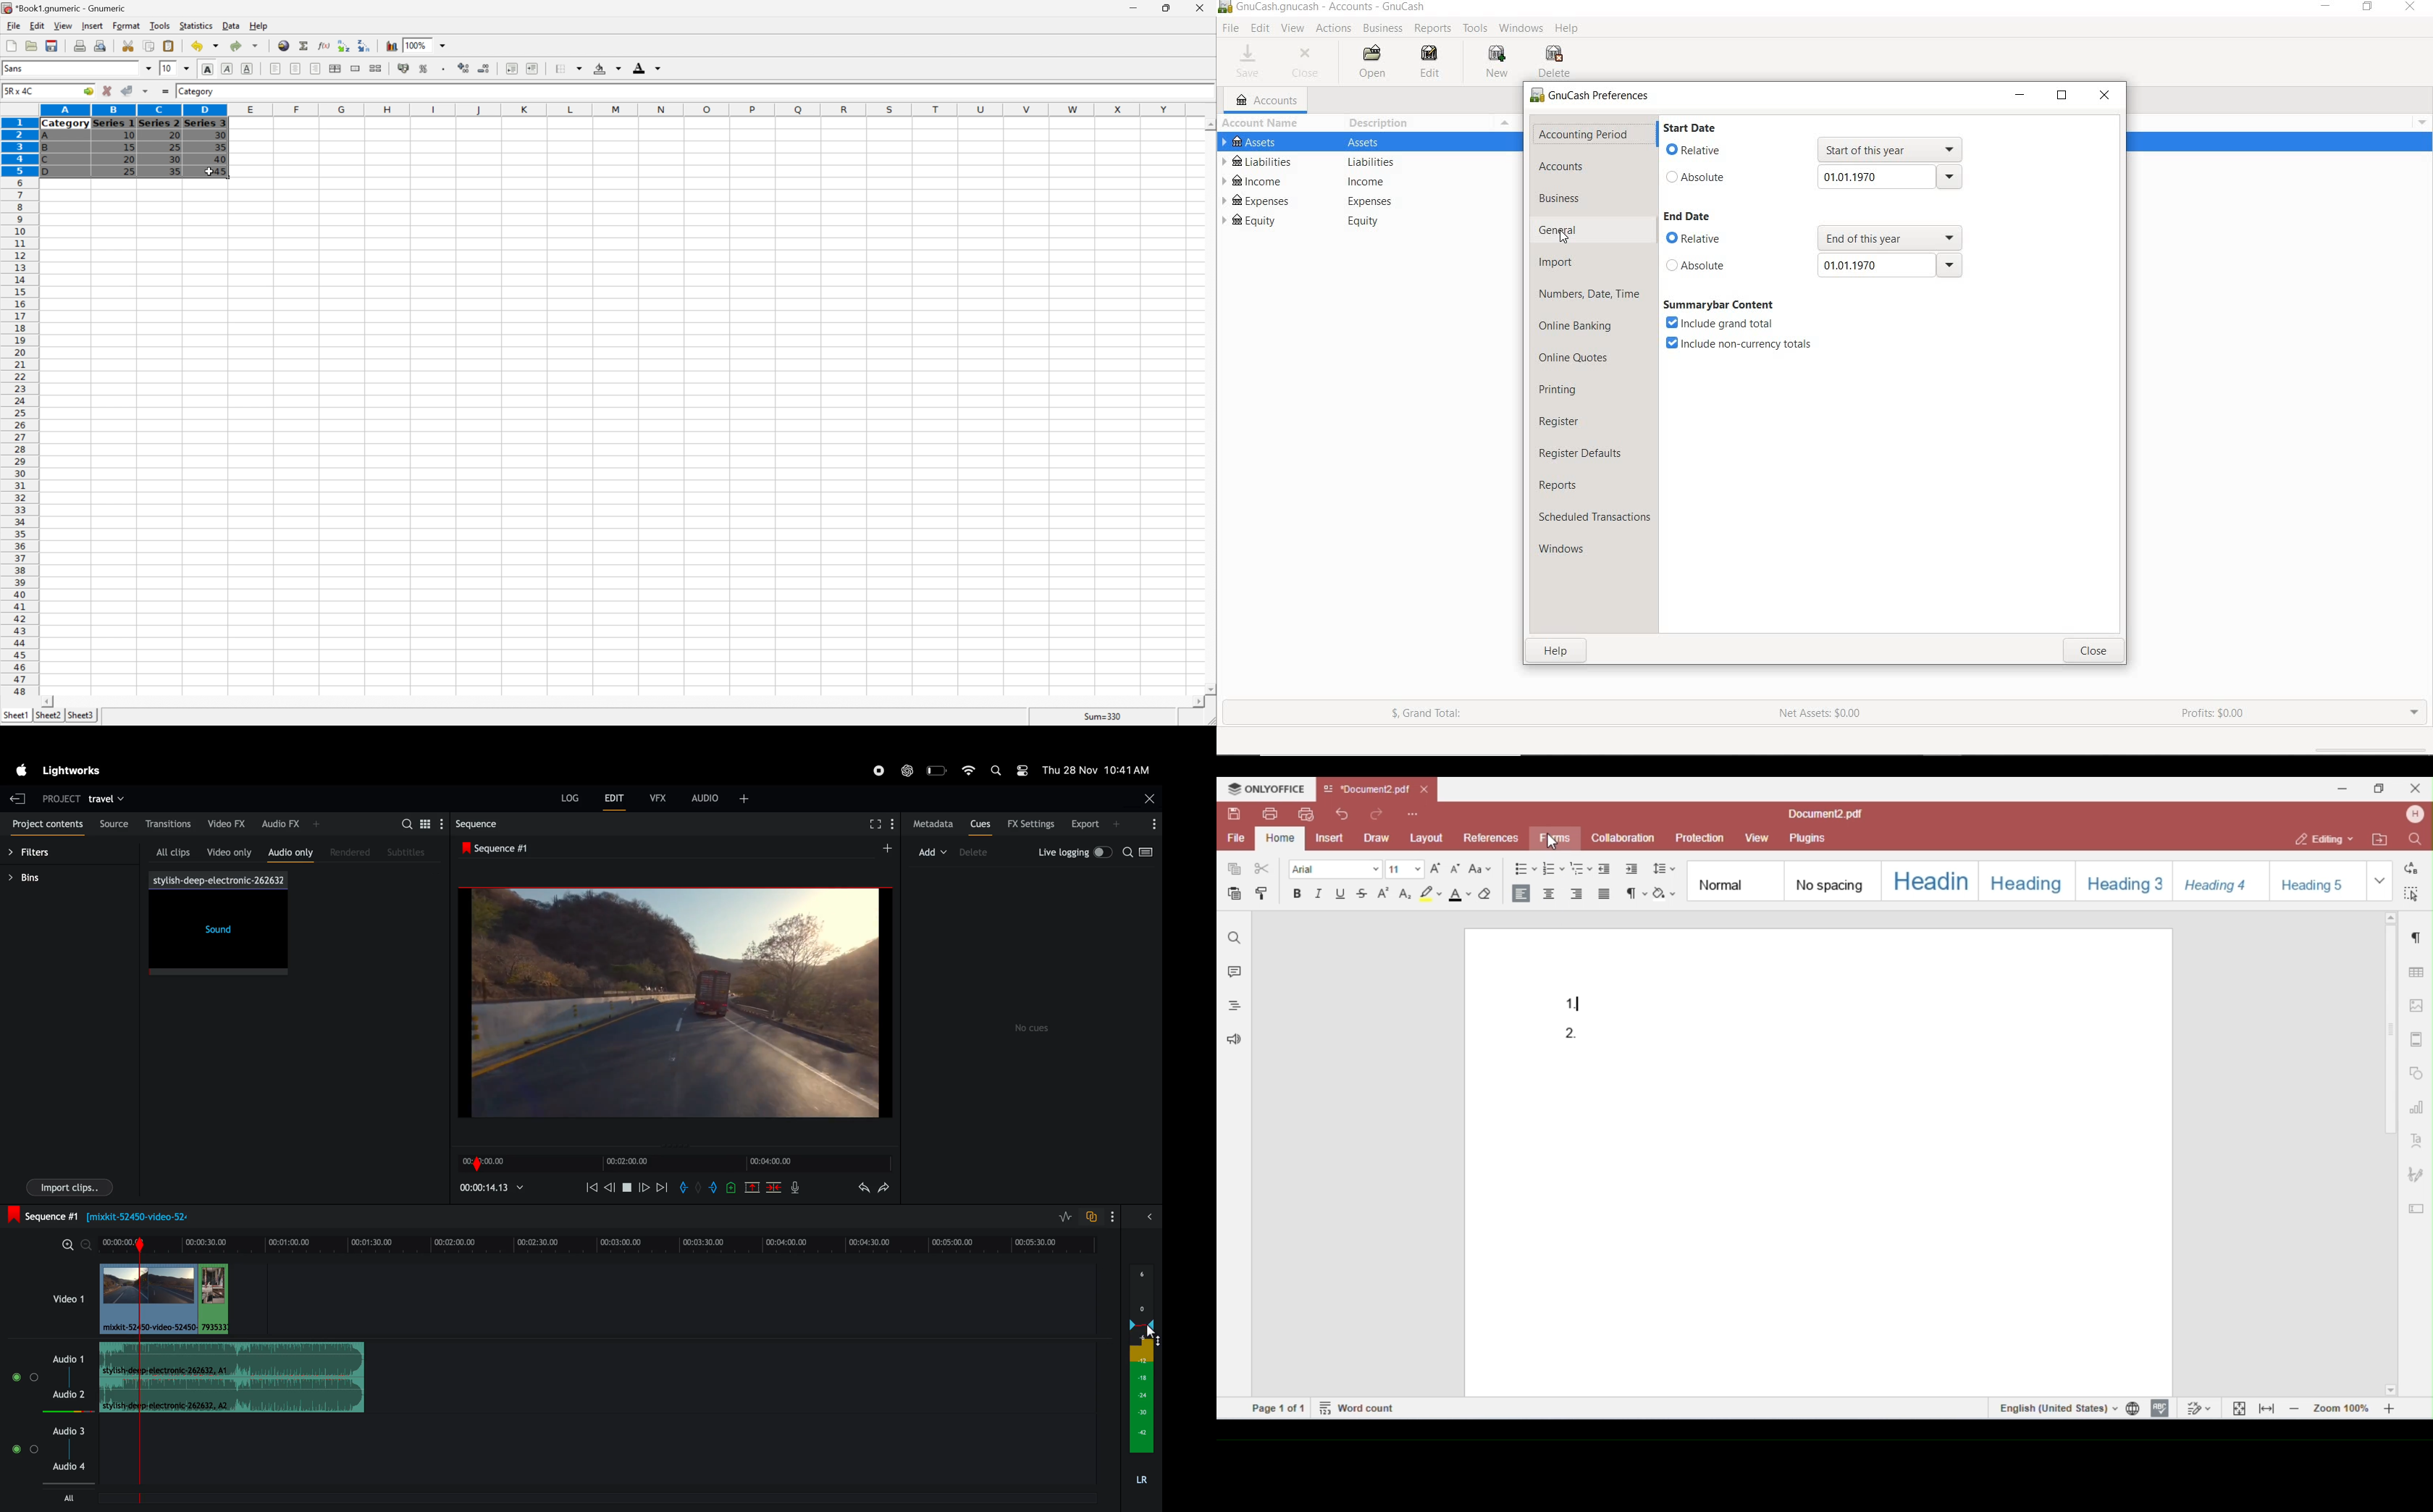  What do you see at coordinates (158, 123) in the screenshot?
I see `Series 2` at bounding box center [158, 123].